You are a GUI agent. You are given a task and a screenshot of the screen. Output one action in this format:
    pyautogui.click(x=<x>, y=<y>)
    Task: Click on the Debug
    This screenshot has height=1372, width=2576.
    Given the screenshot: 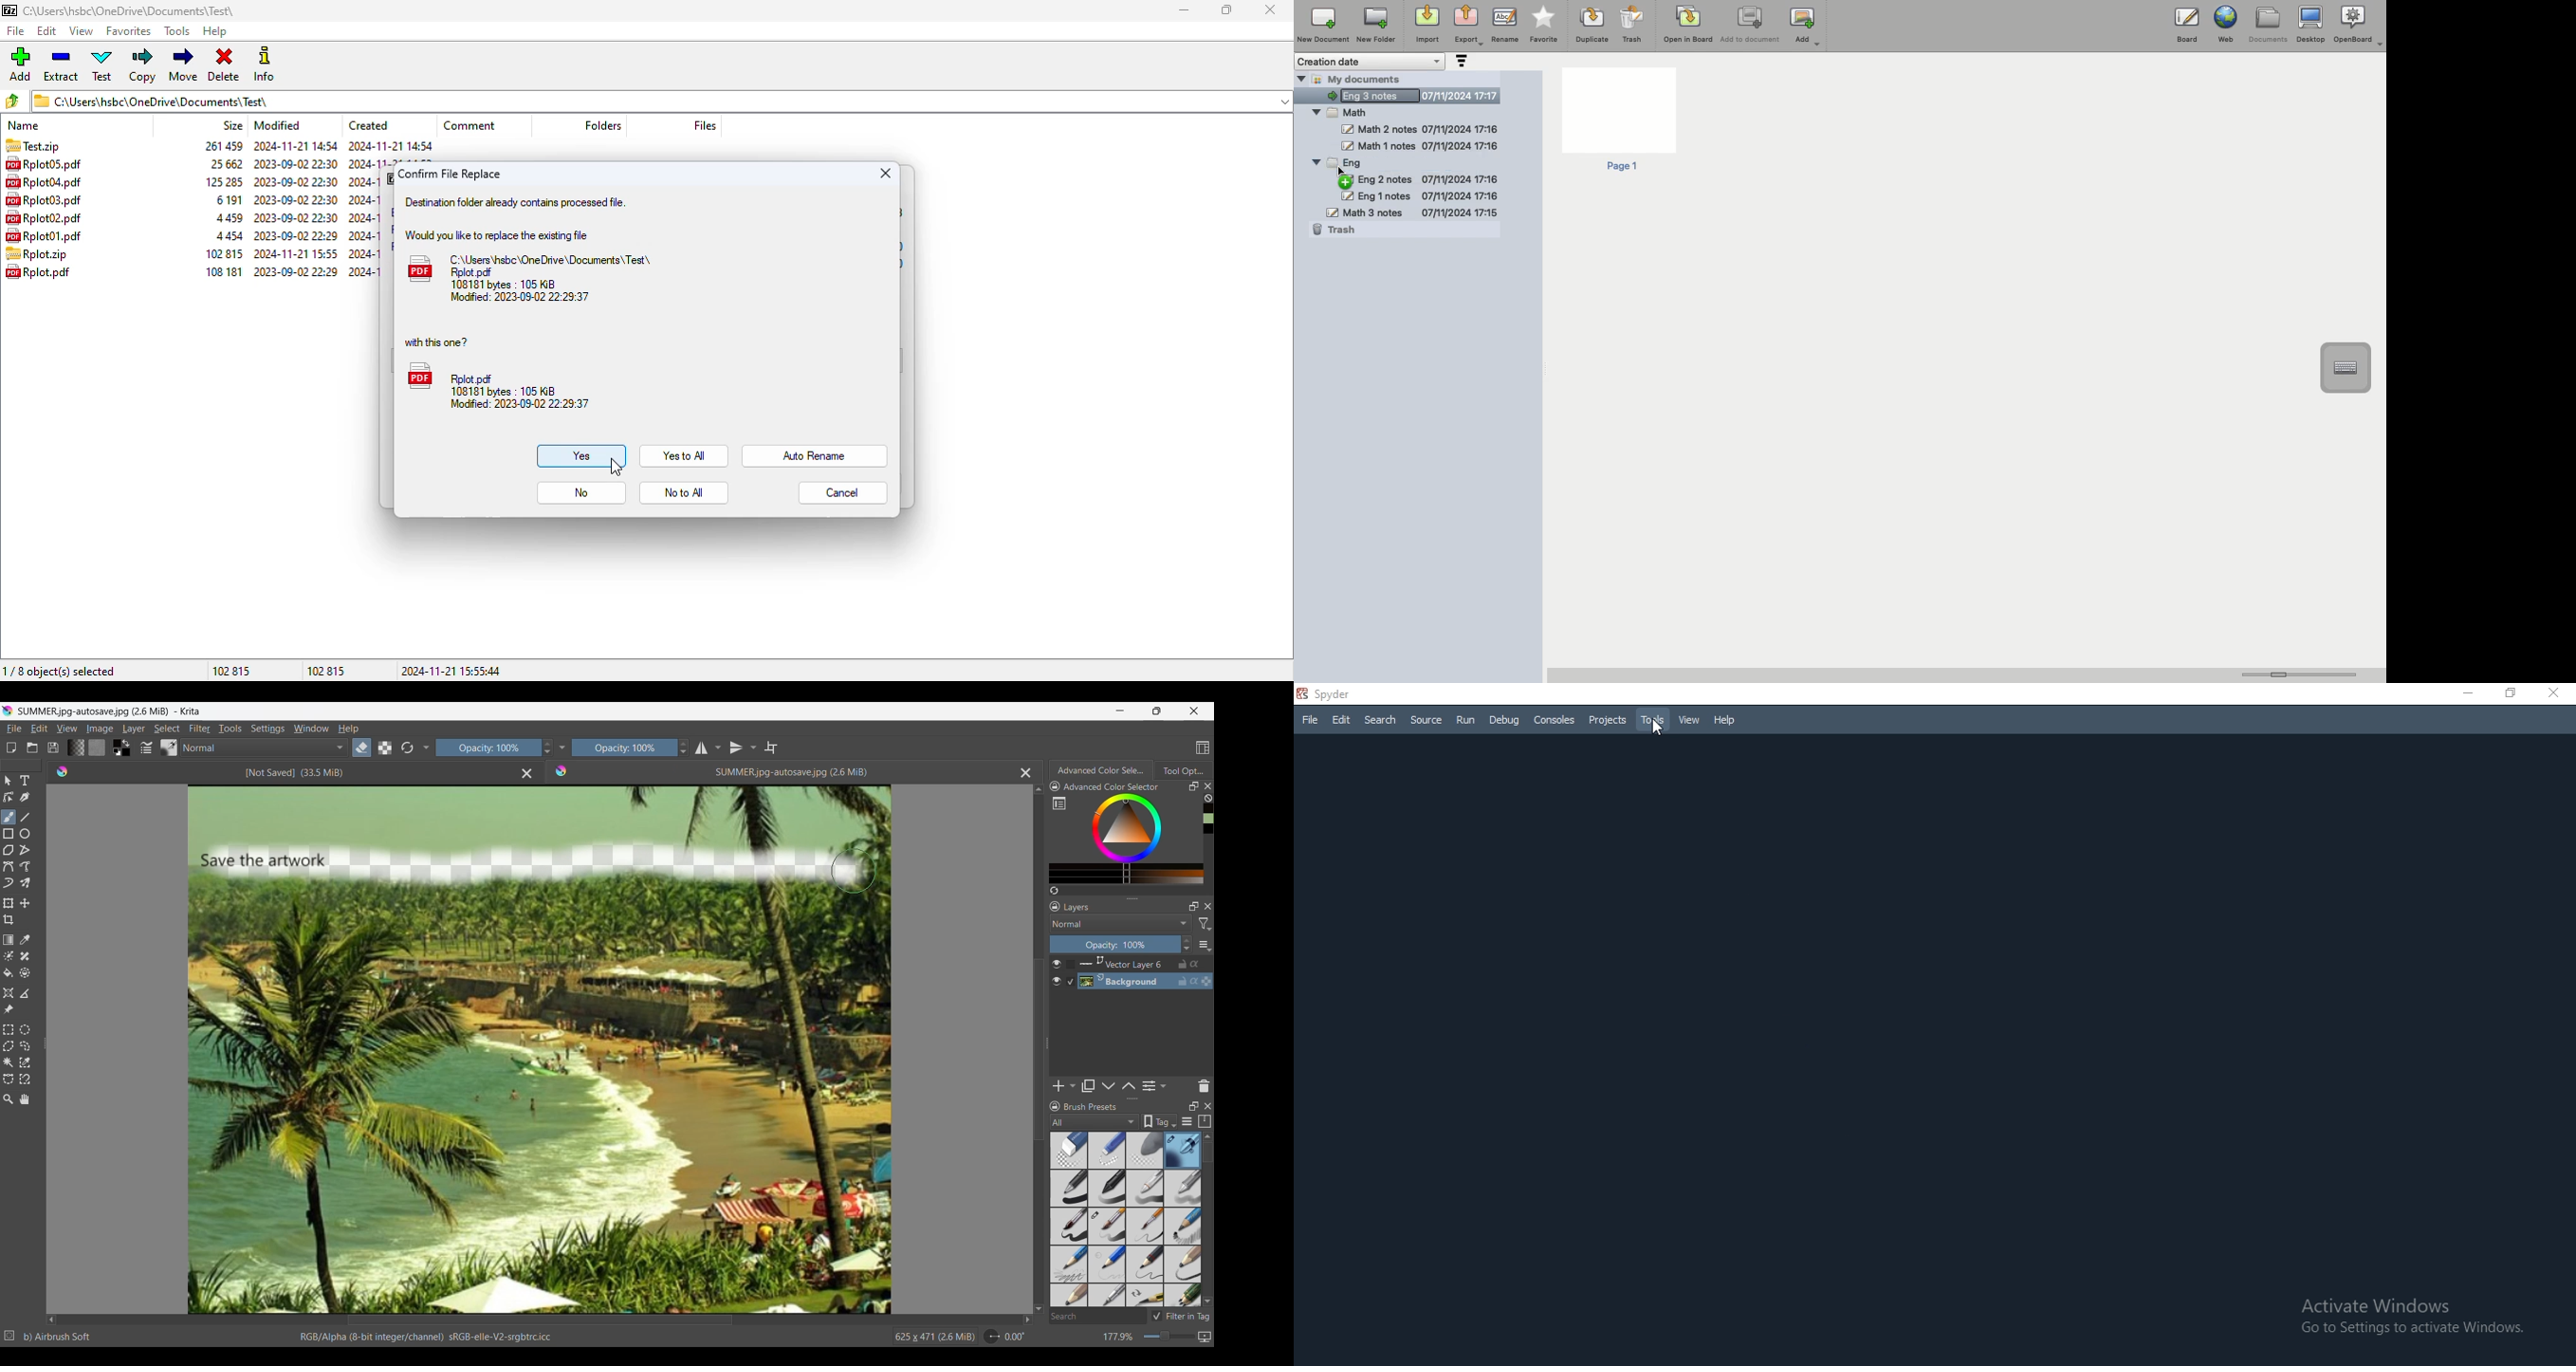 What is the action you would take?
    pyautogui.click(x=1505, y=721)
    